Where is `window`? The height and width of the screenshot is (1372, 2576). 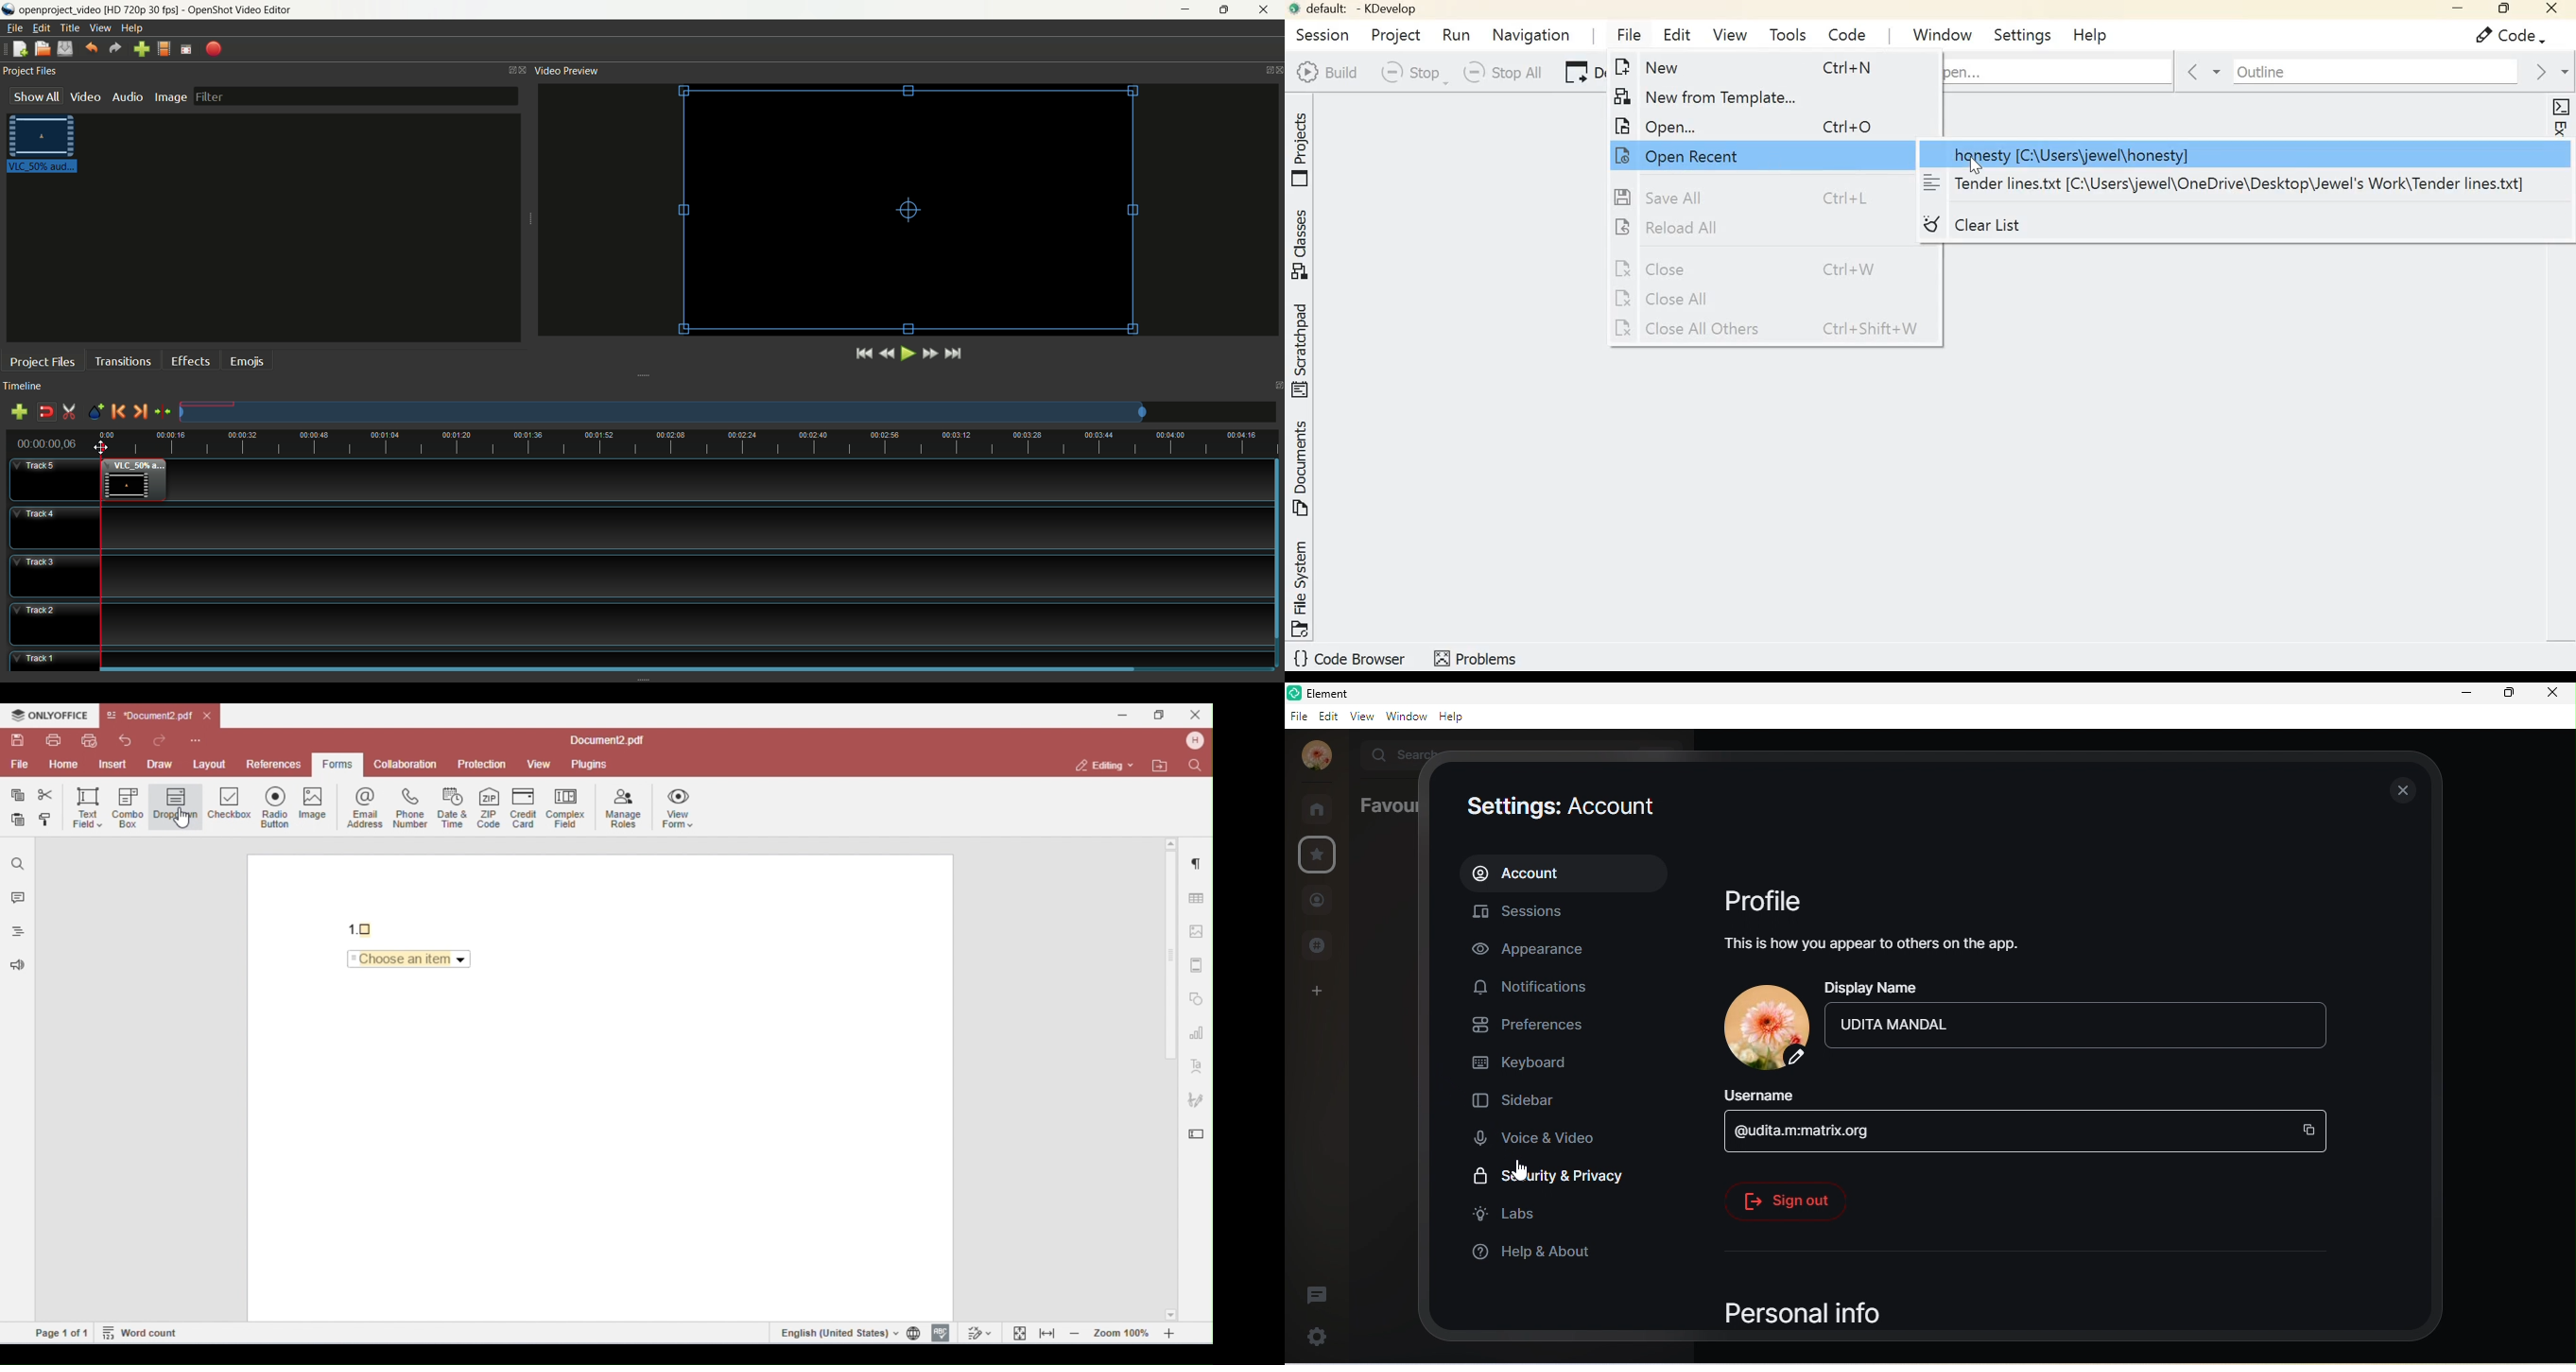
window is located at coordinates (1408, 717).